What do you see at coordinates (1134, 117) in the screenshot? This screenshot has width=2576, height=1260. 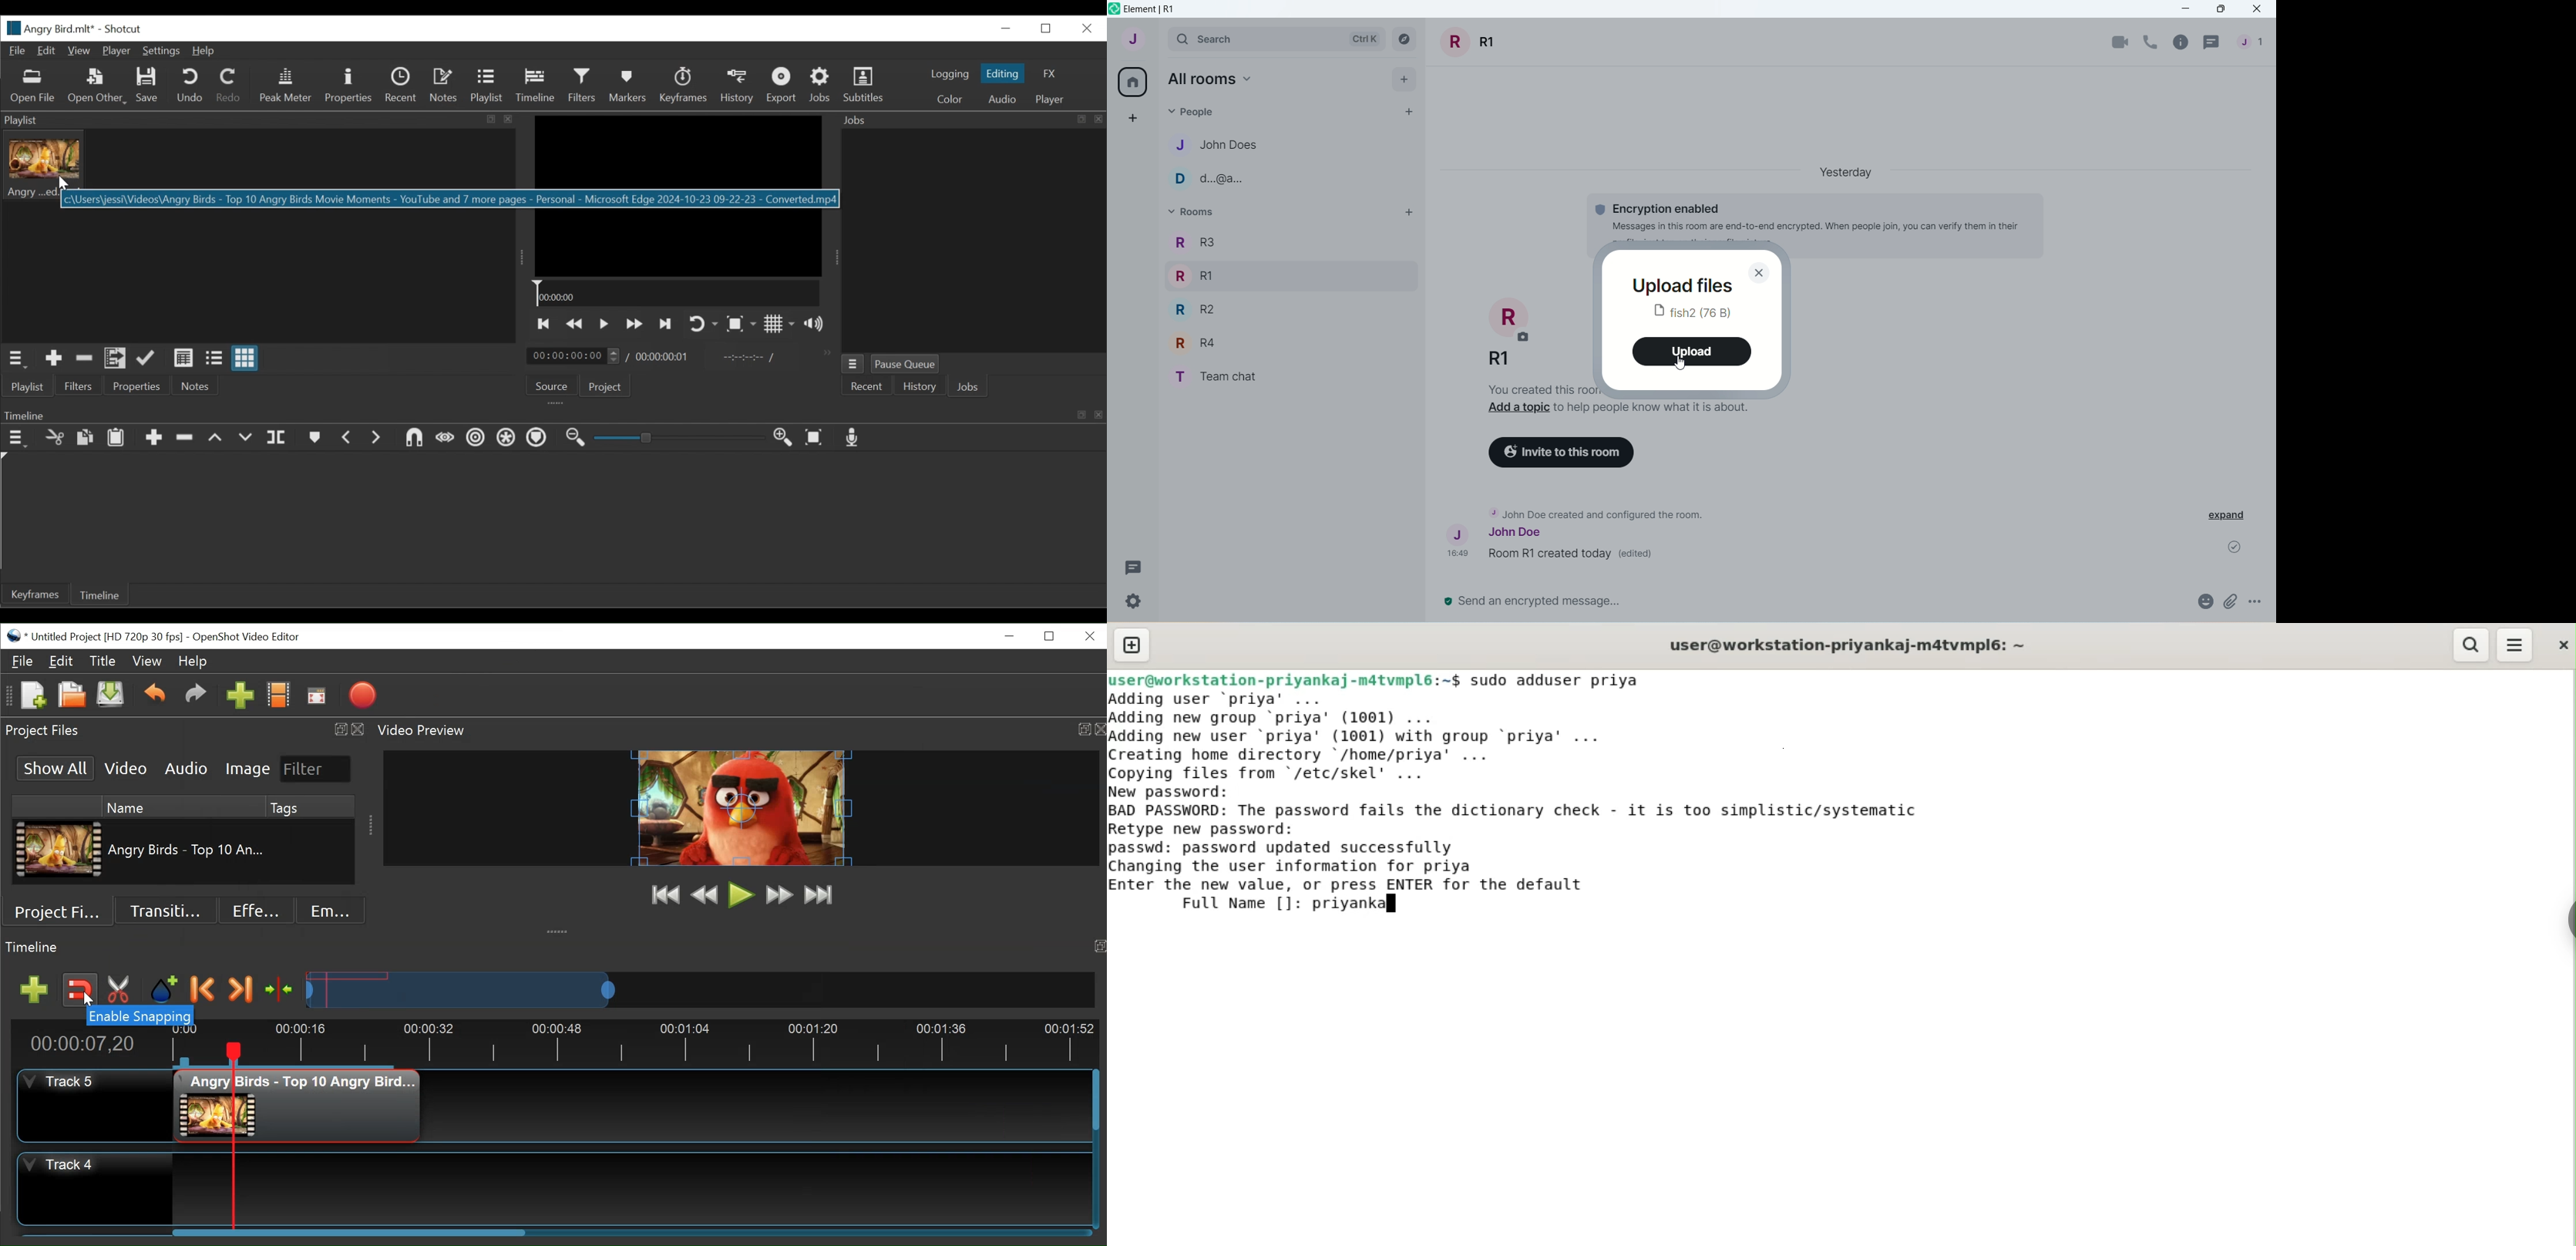 I see `create a space` at bounding box center [1134, 117].